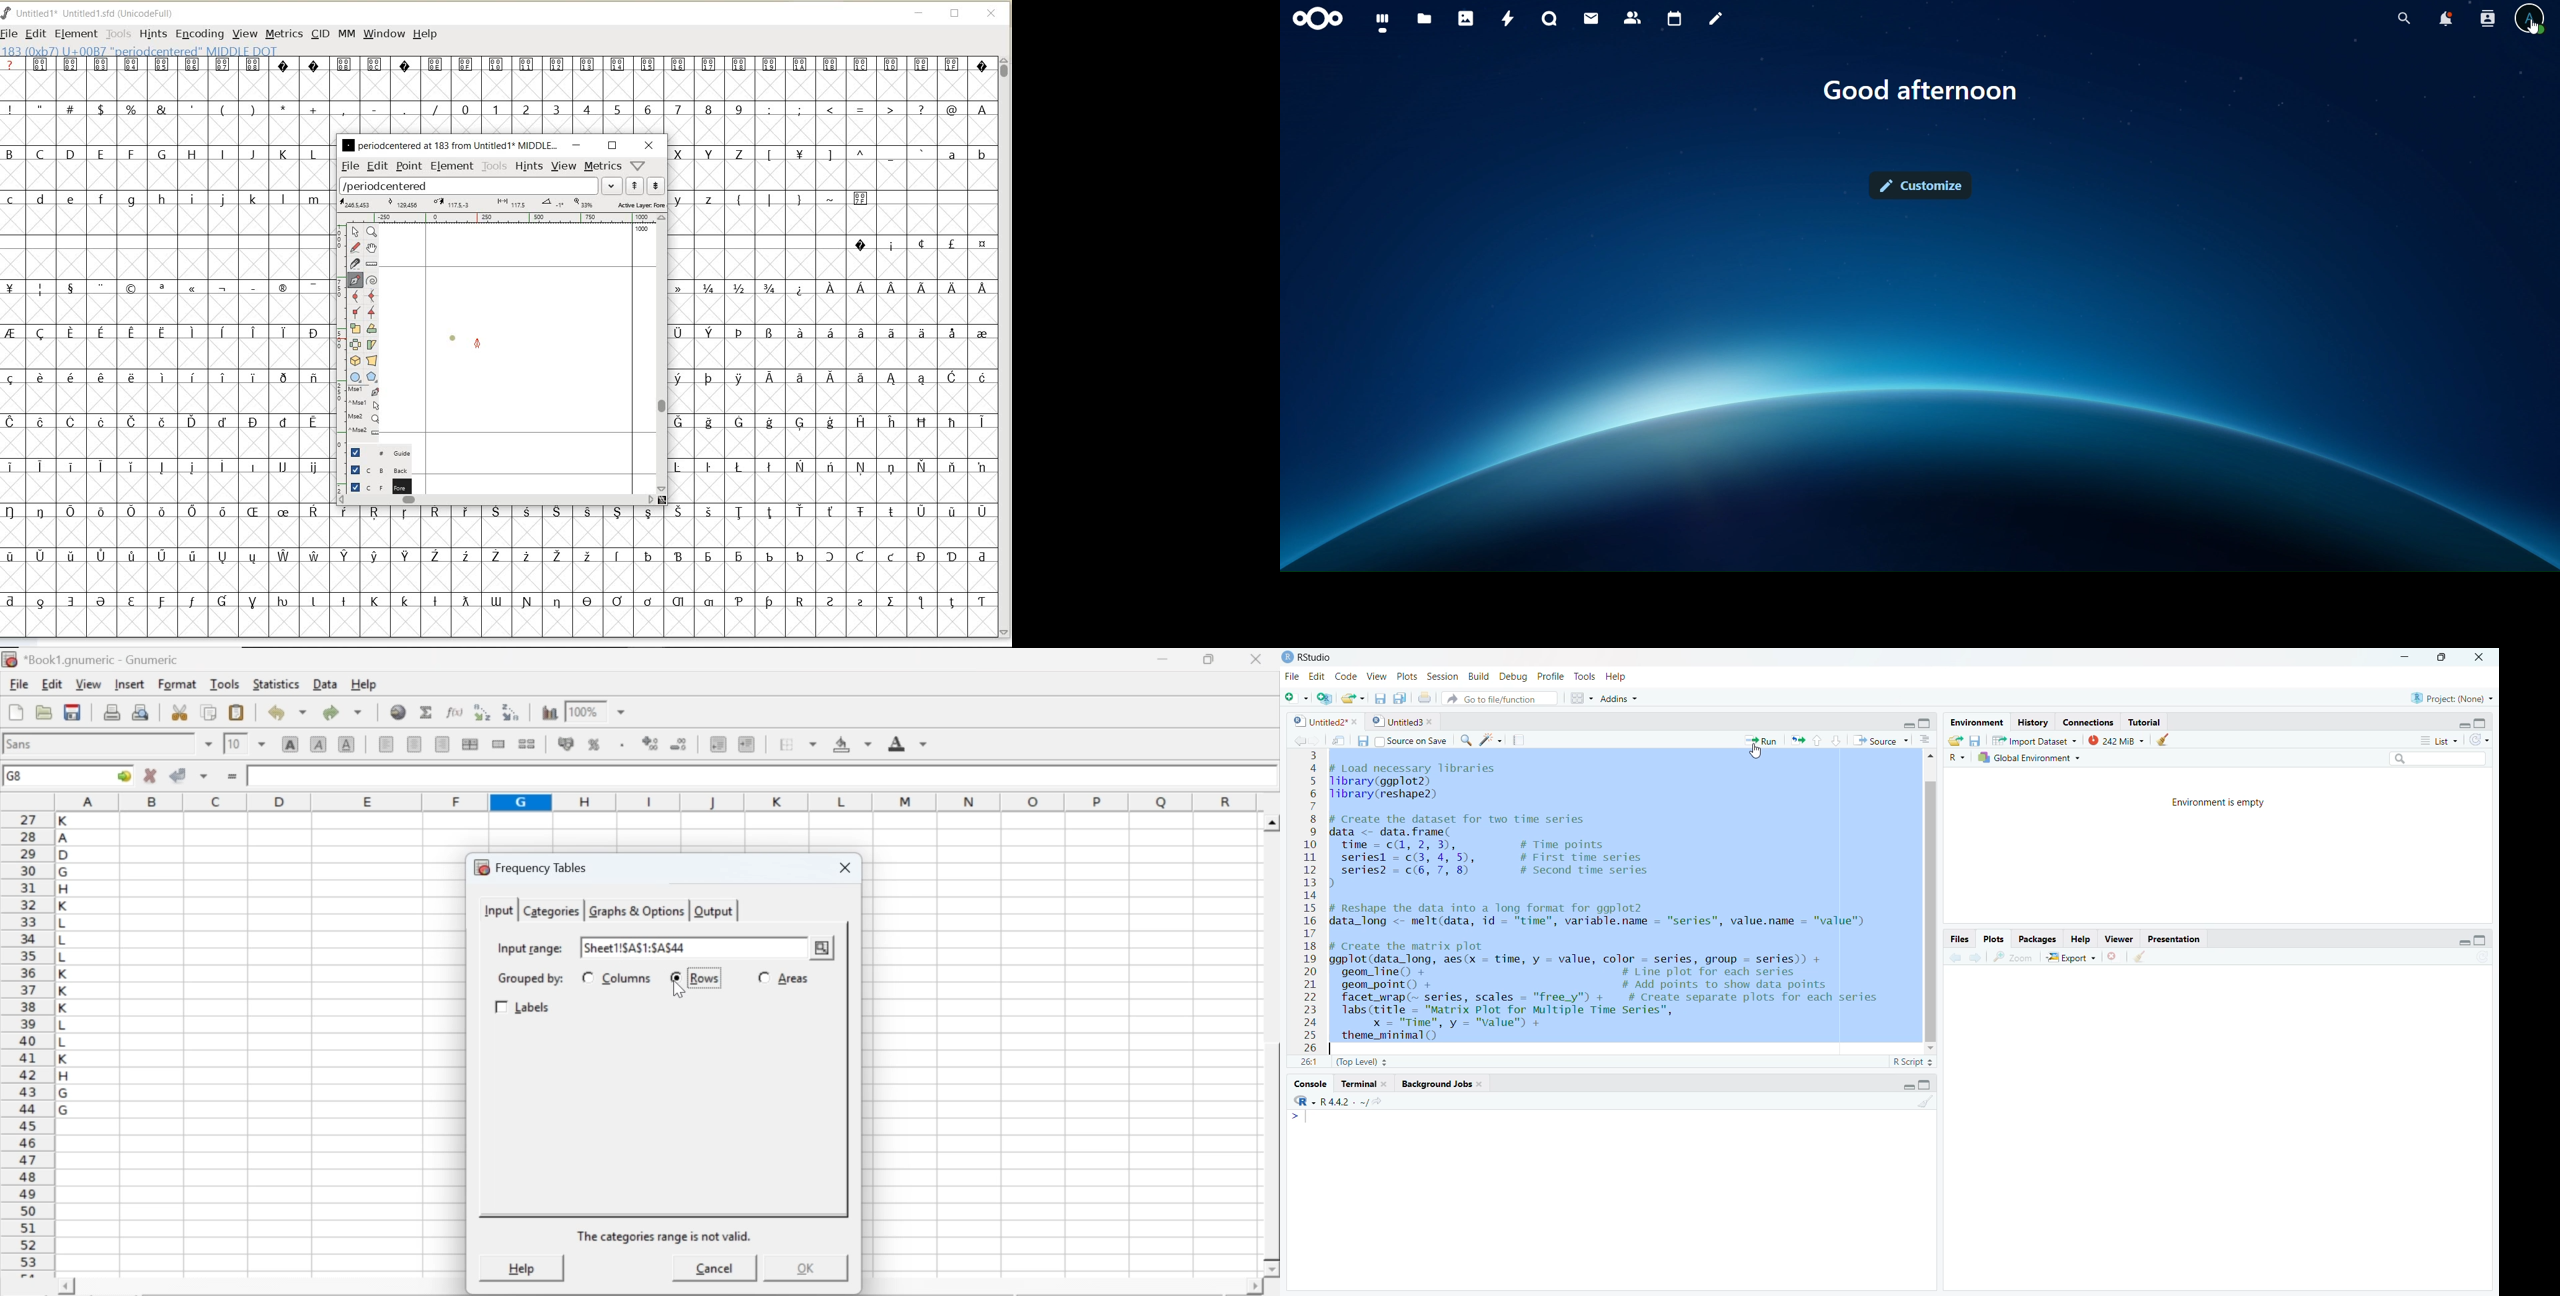 This screenshot has height=1316, width=2576. Describe the element at coordinates (372, 264) in the screenshot. I see `measure a distance, angle between points` at that location.